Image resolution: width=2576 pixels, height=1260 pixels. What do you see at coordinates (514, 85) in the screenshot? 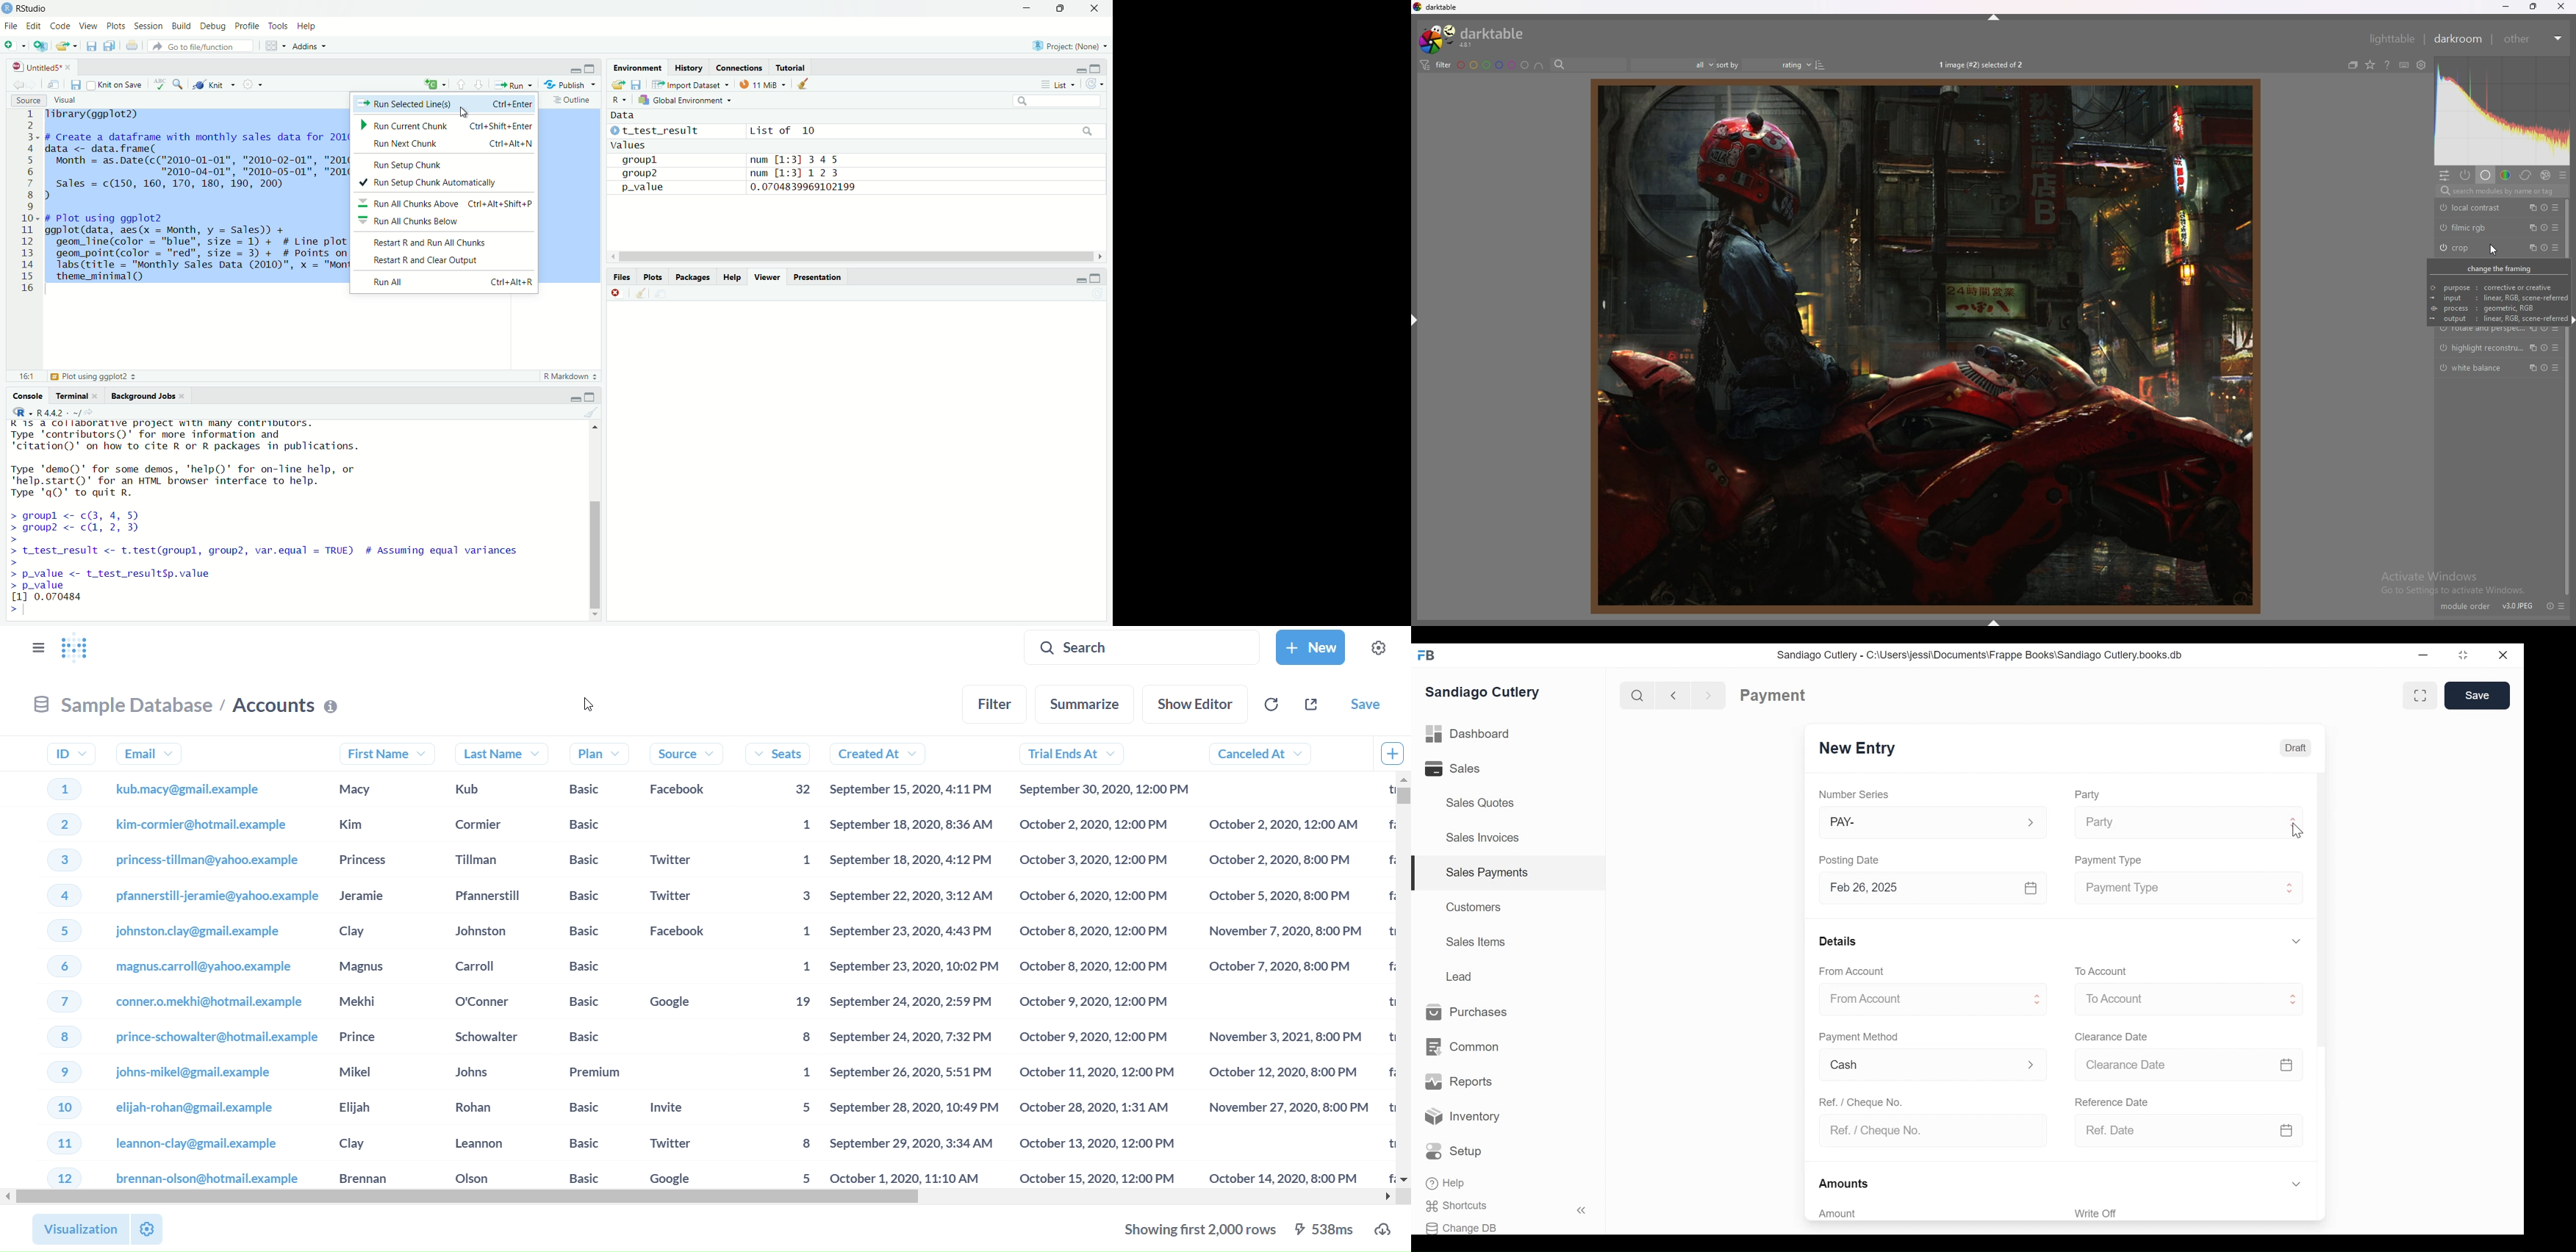
I see `Run ` at bounding box center [514, 85].